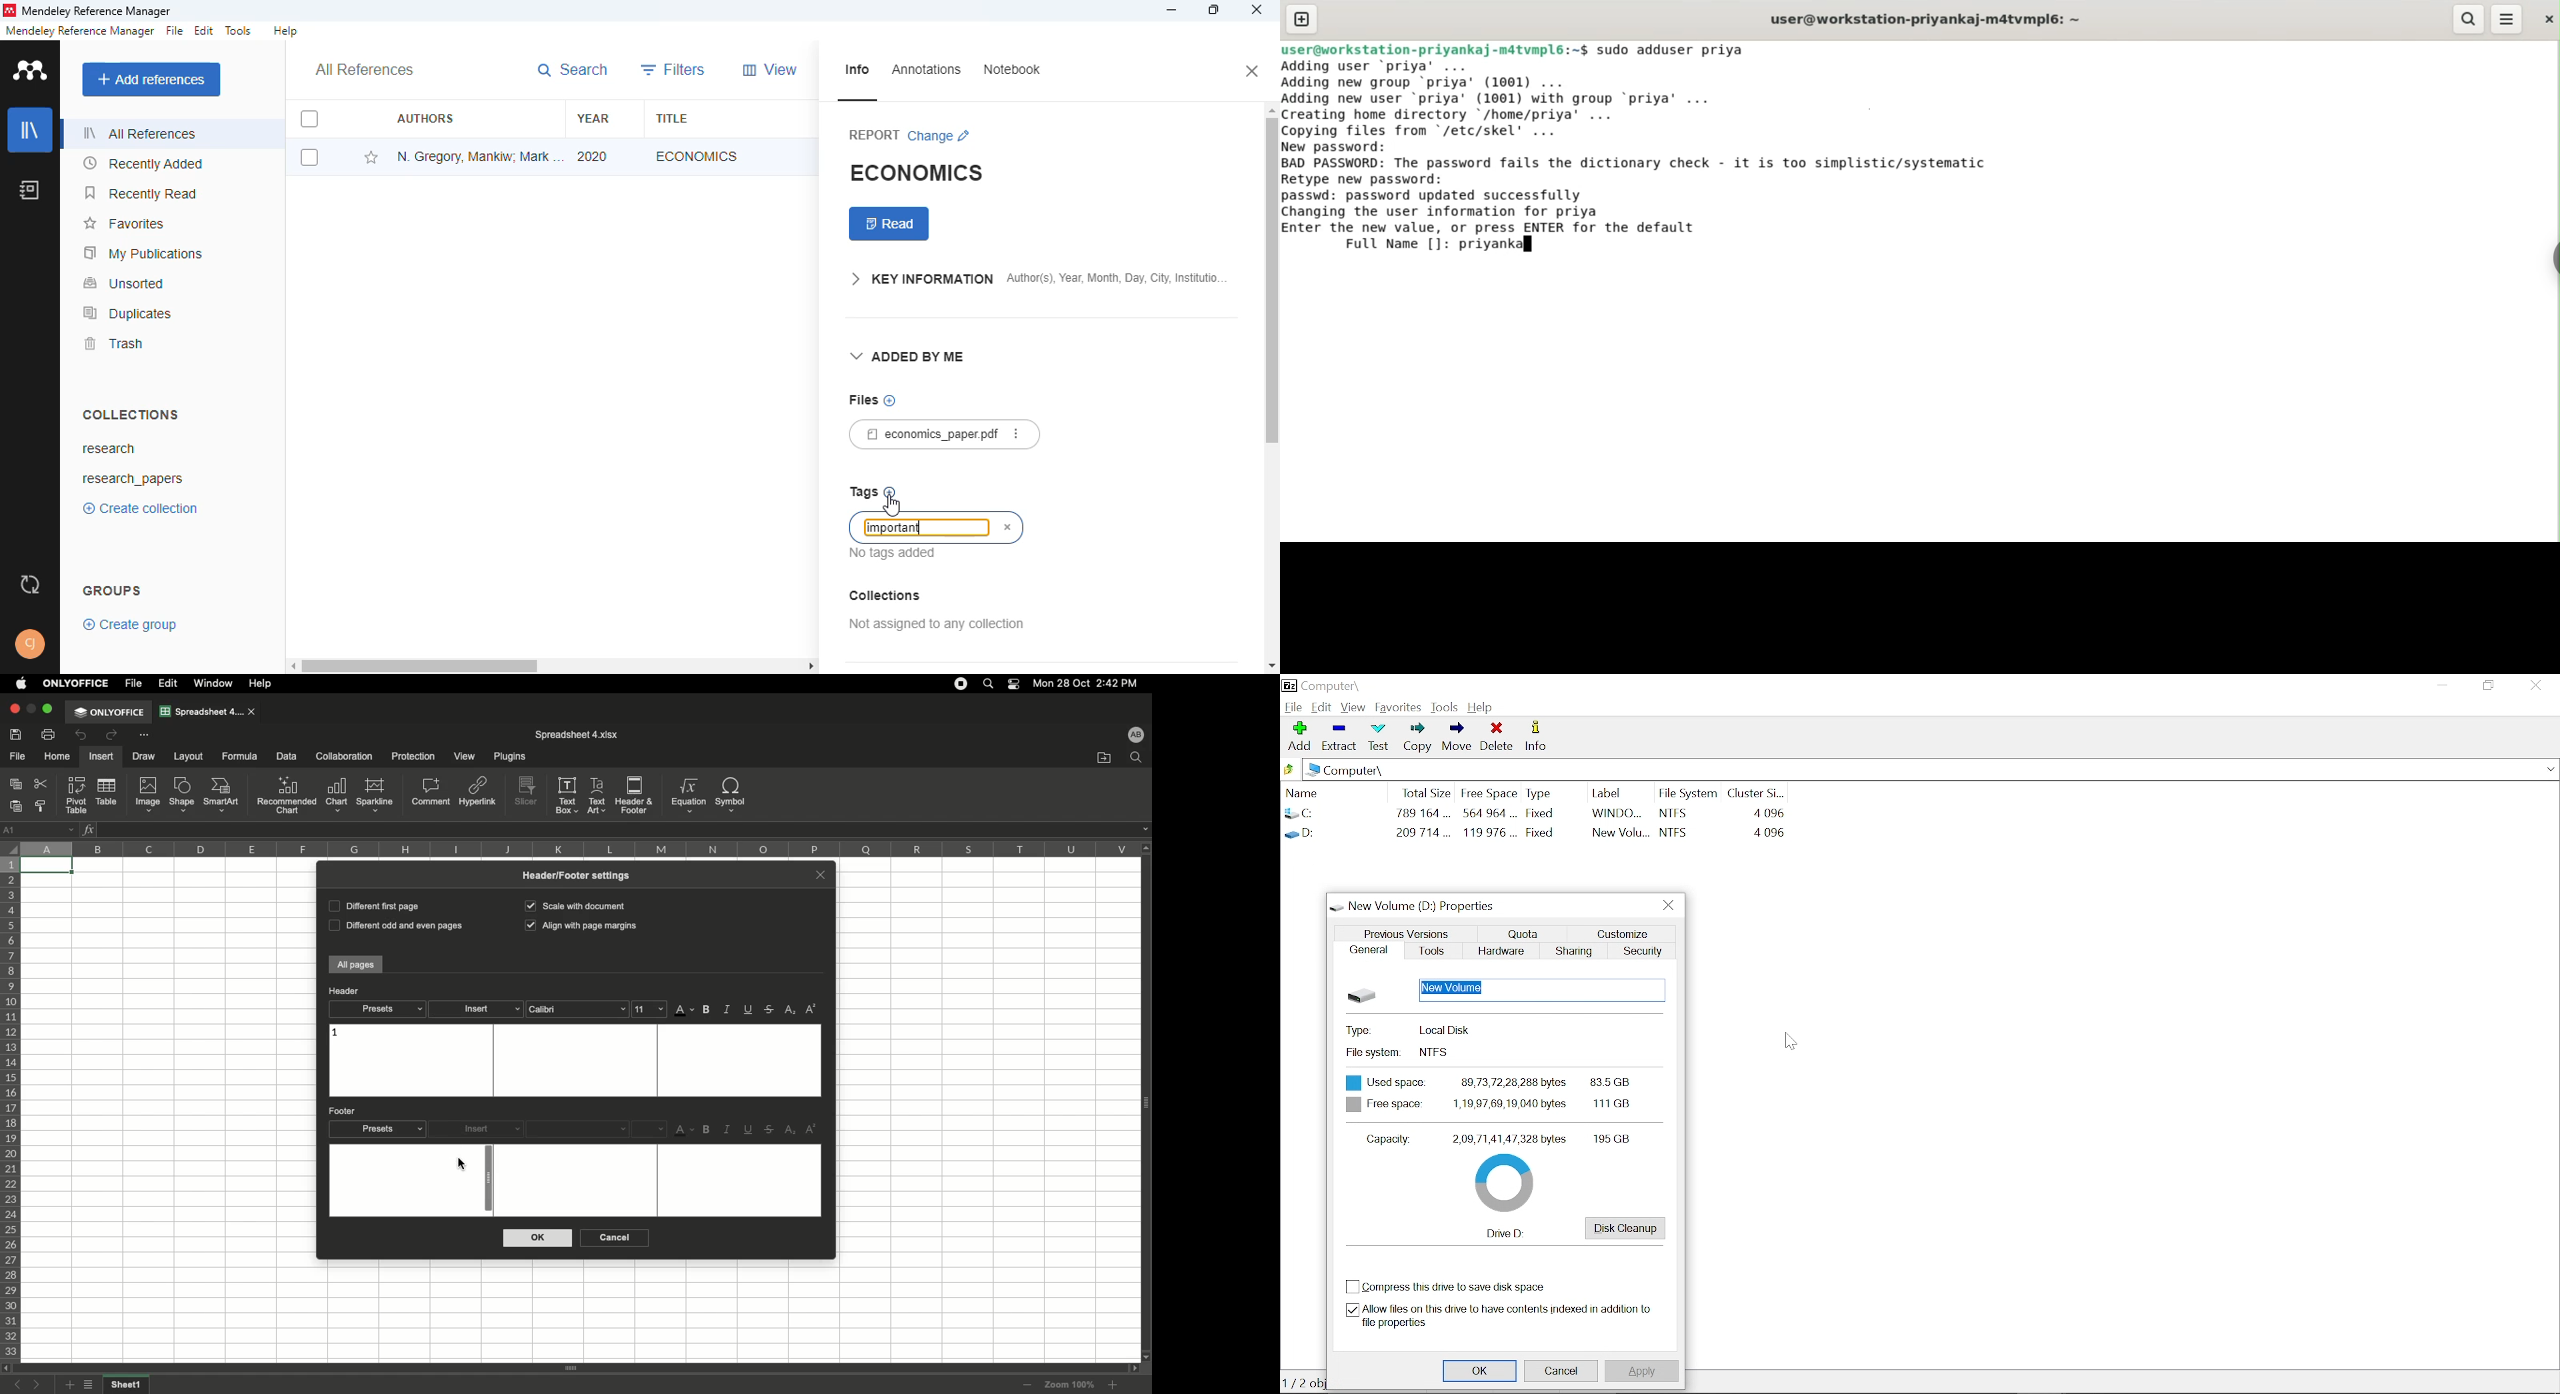 Image resolution: width=2576 pixels, height=1400 pixels. Describe the element at coordinates (791, 1011) in the screenshot. I see `Subscript` at that location.